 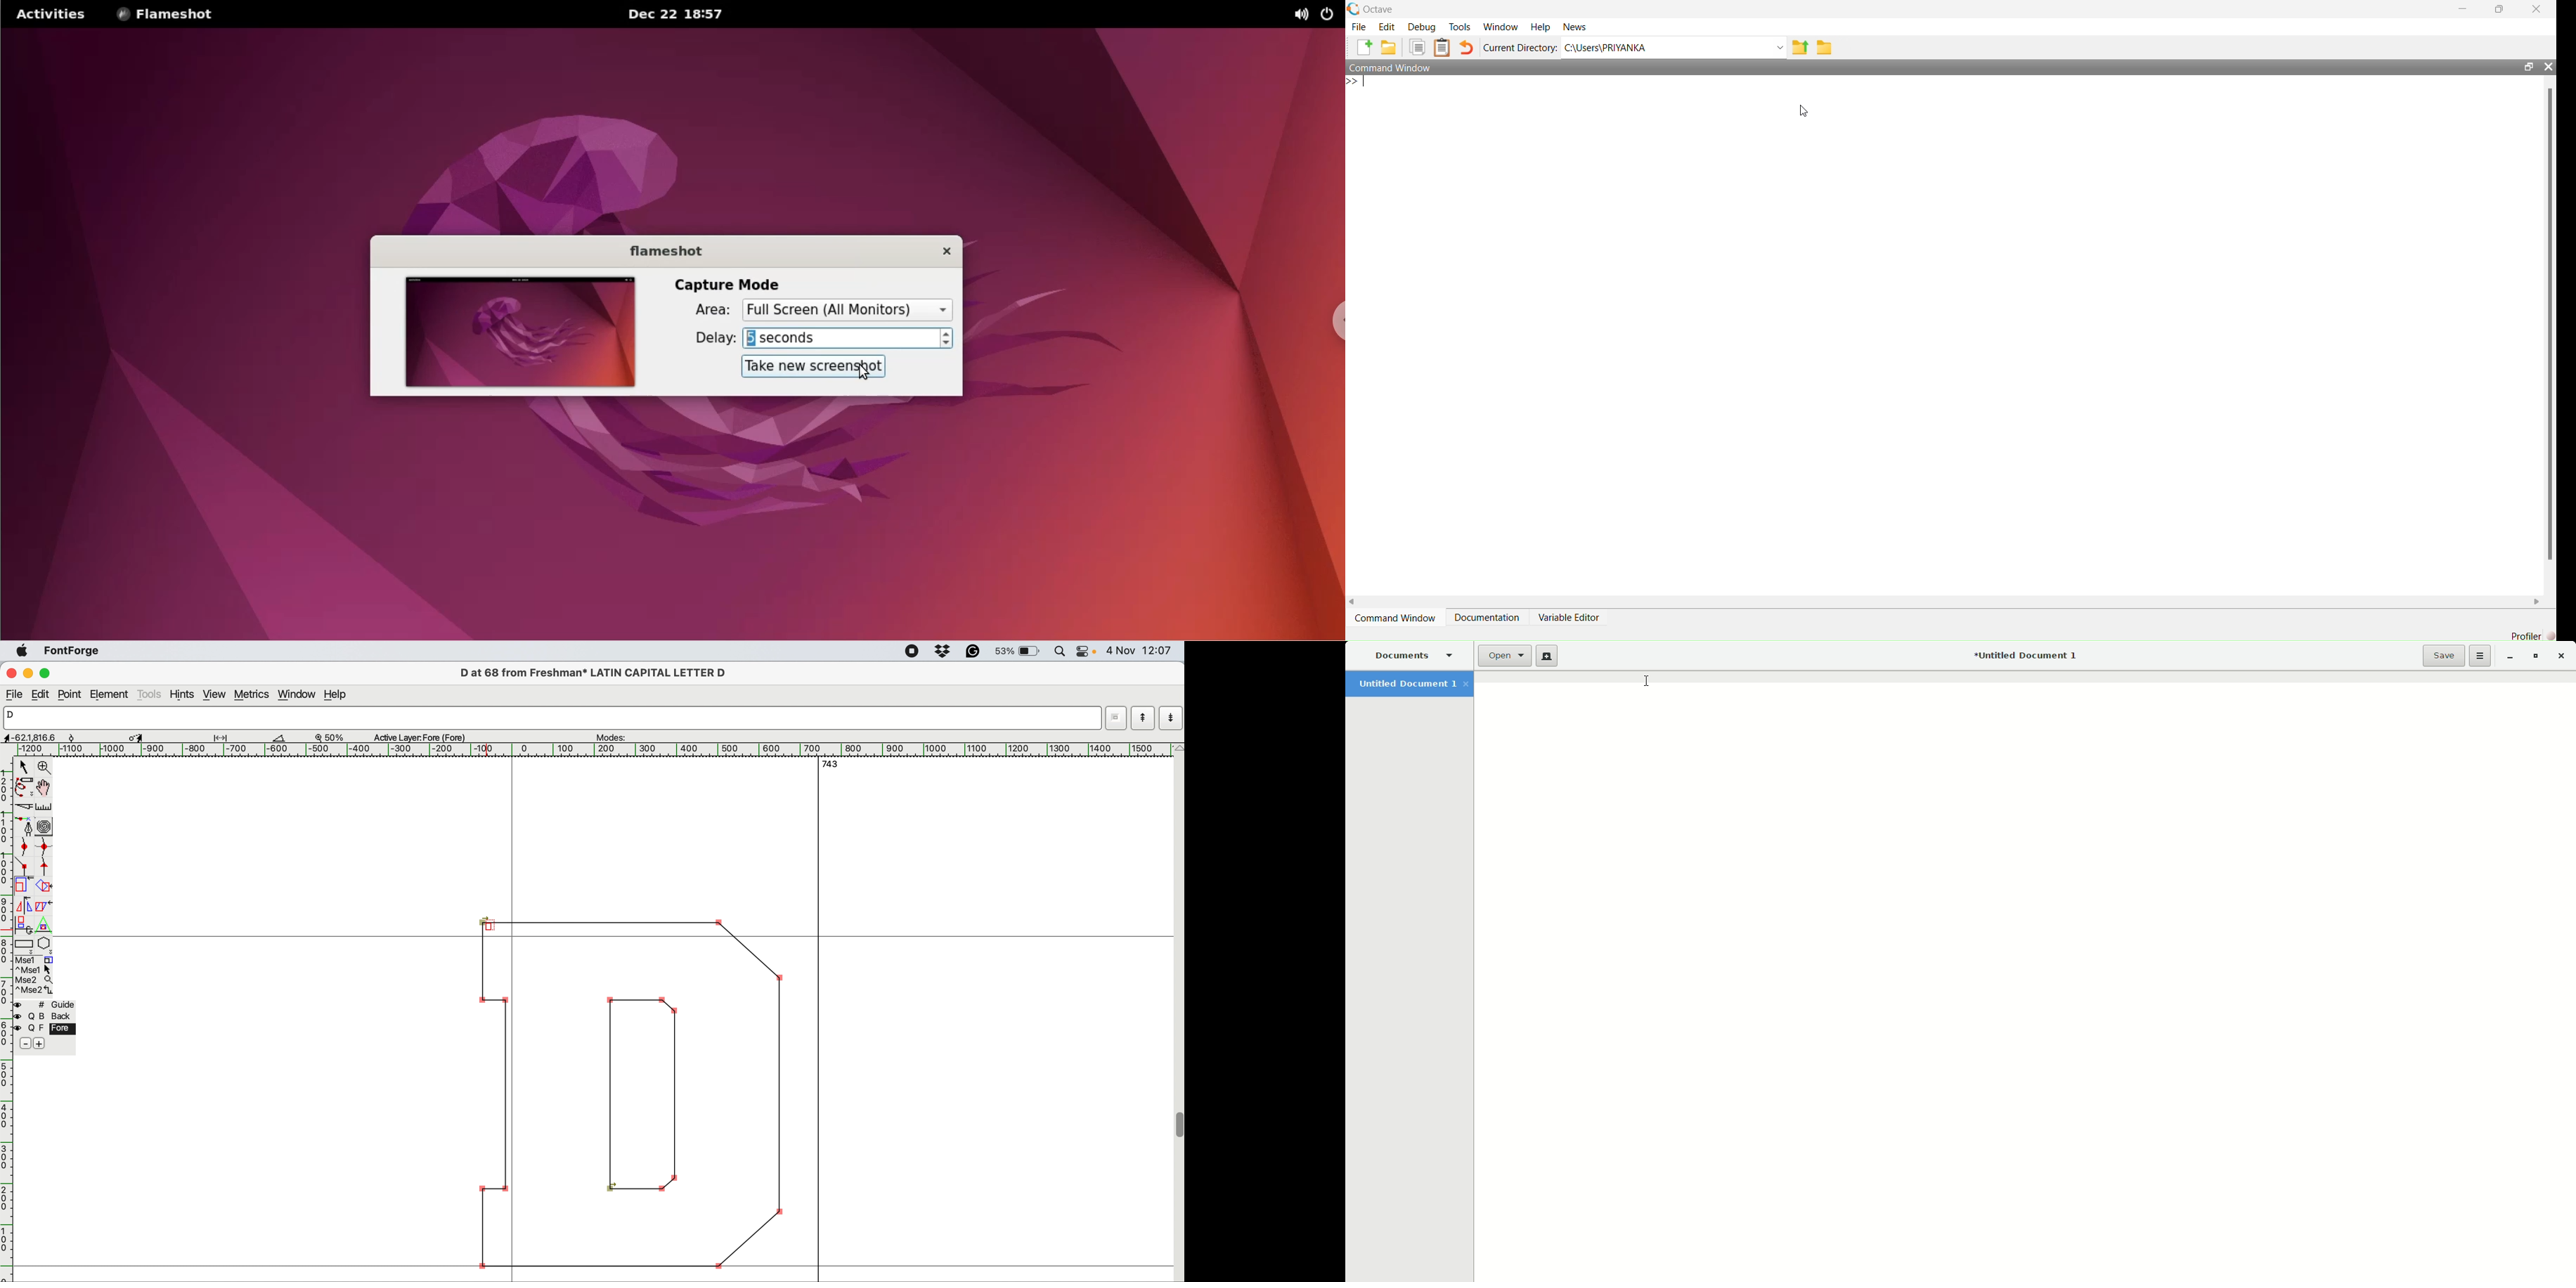 I want to click on clip board, so click(x=1442, y=47).